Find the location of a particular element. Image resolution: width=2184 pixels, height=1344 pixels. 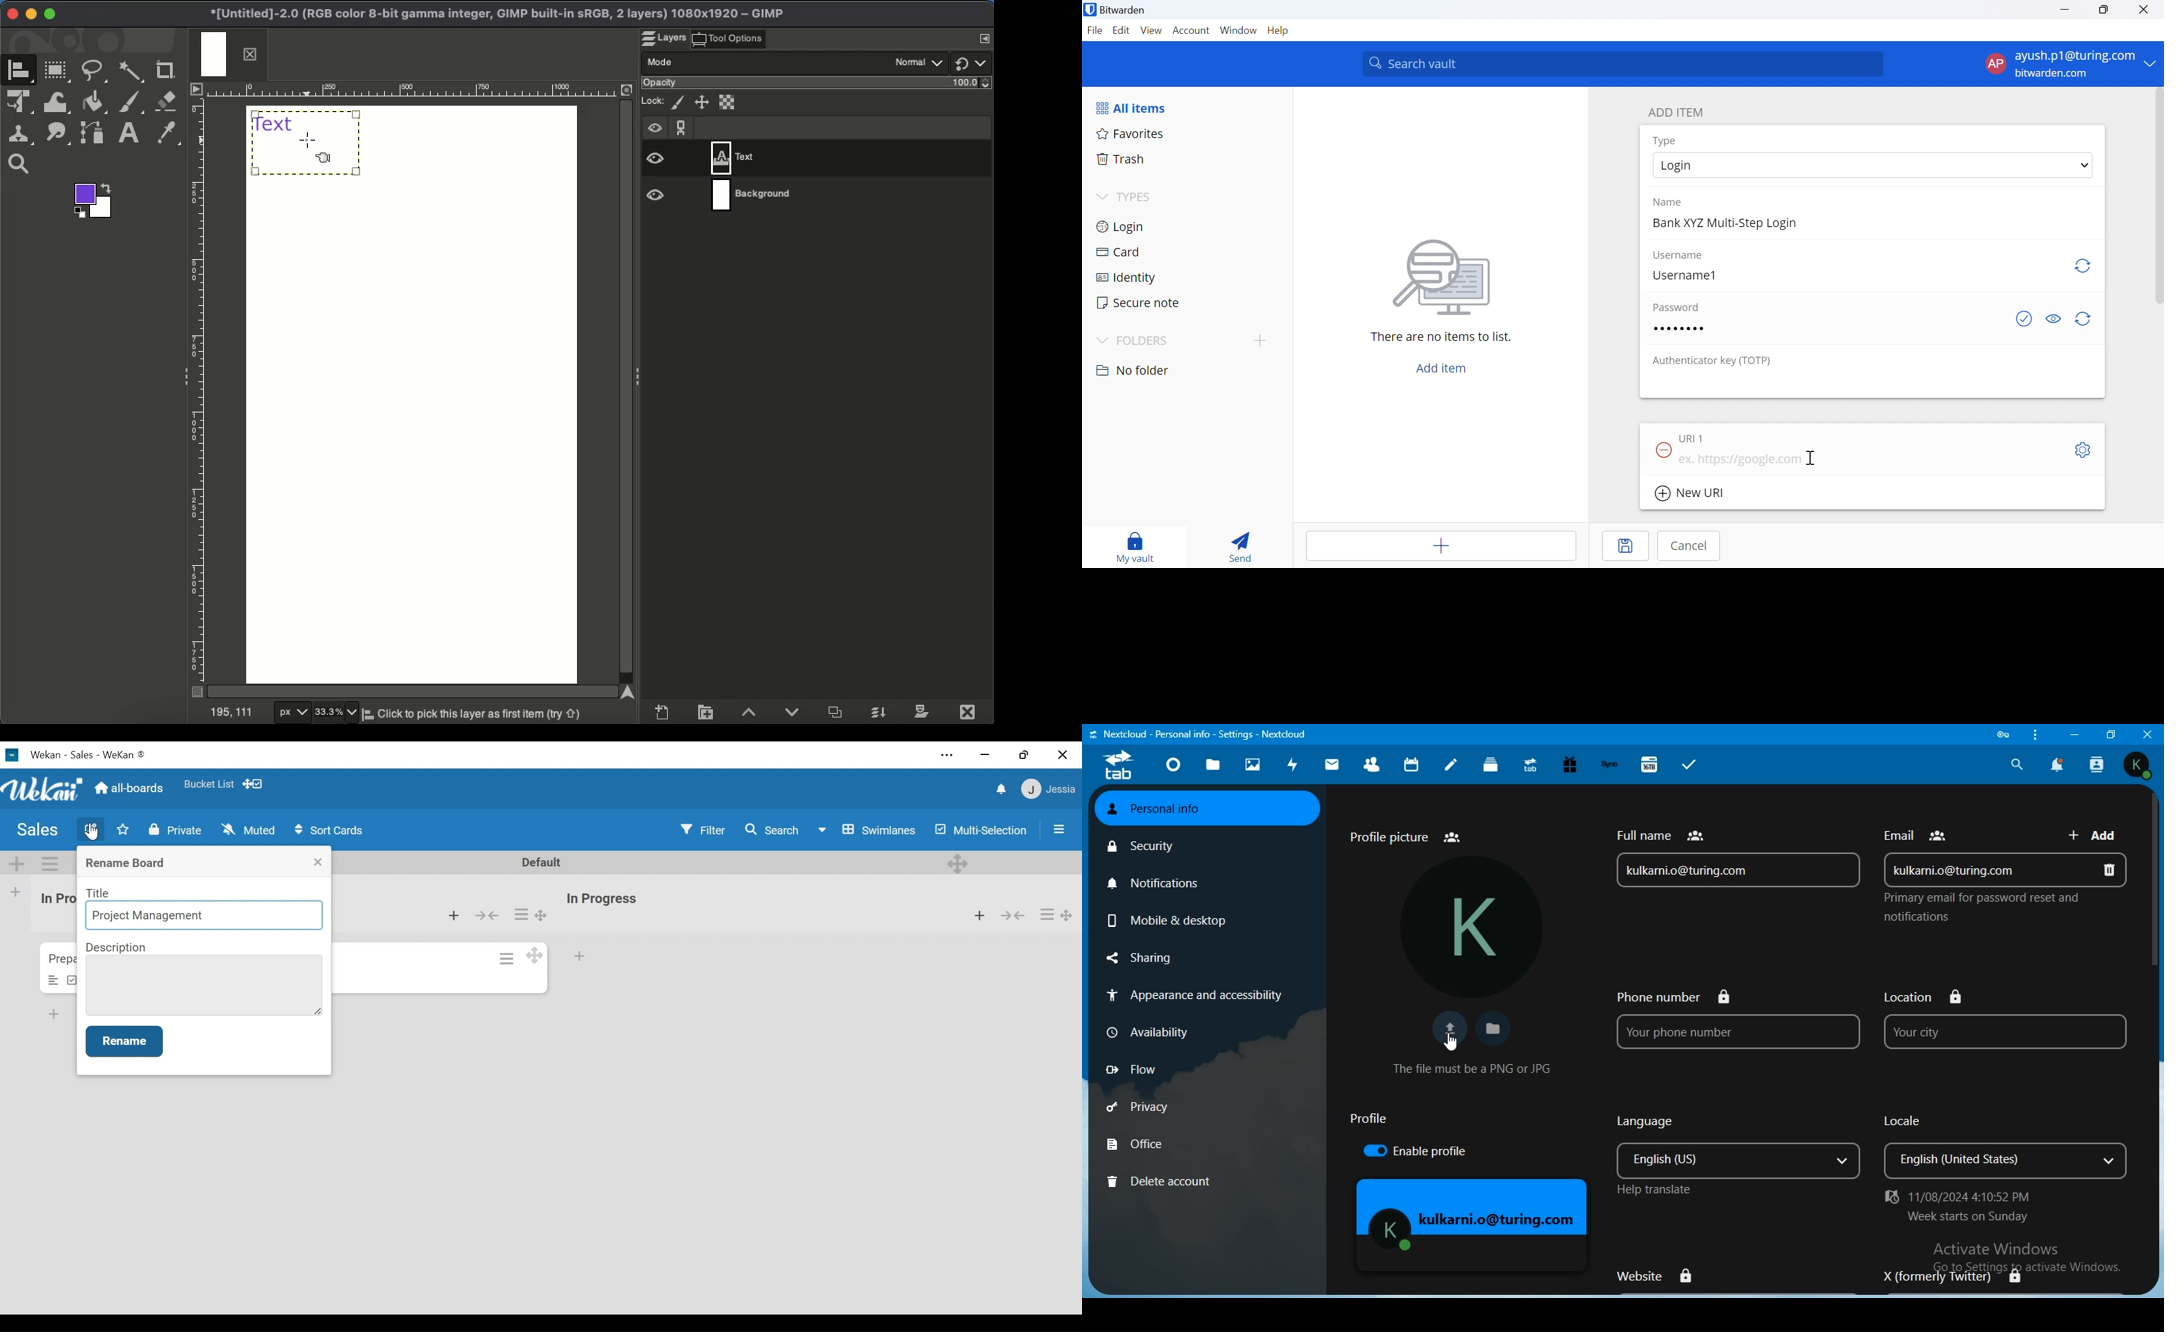

delete account is located at coordinates (1164, 1180).